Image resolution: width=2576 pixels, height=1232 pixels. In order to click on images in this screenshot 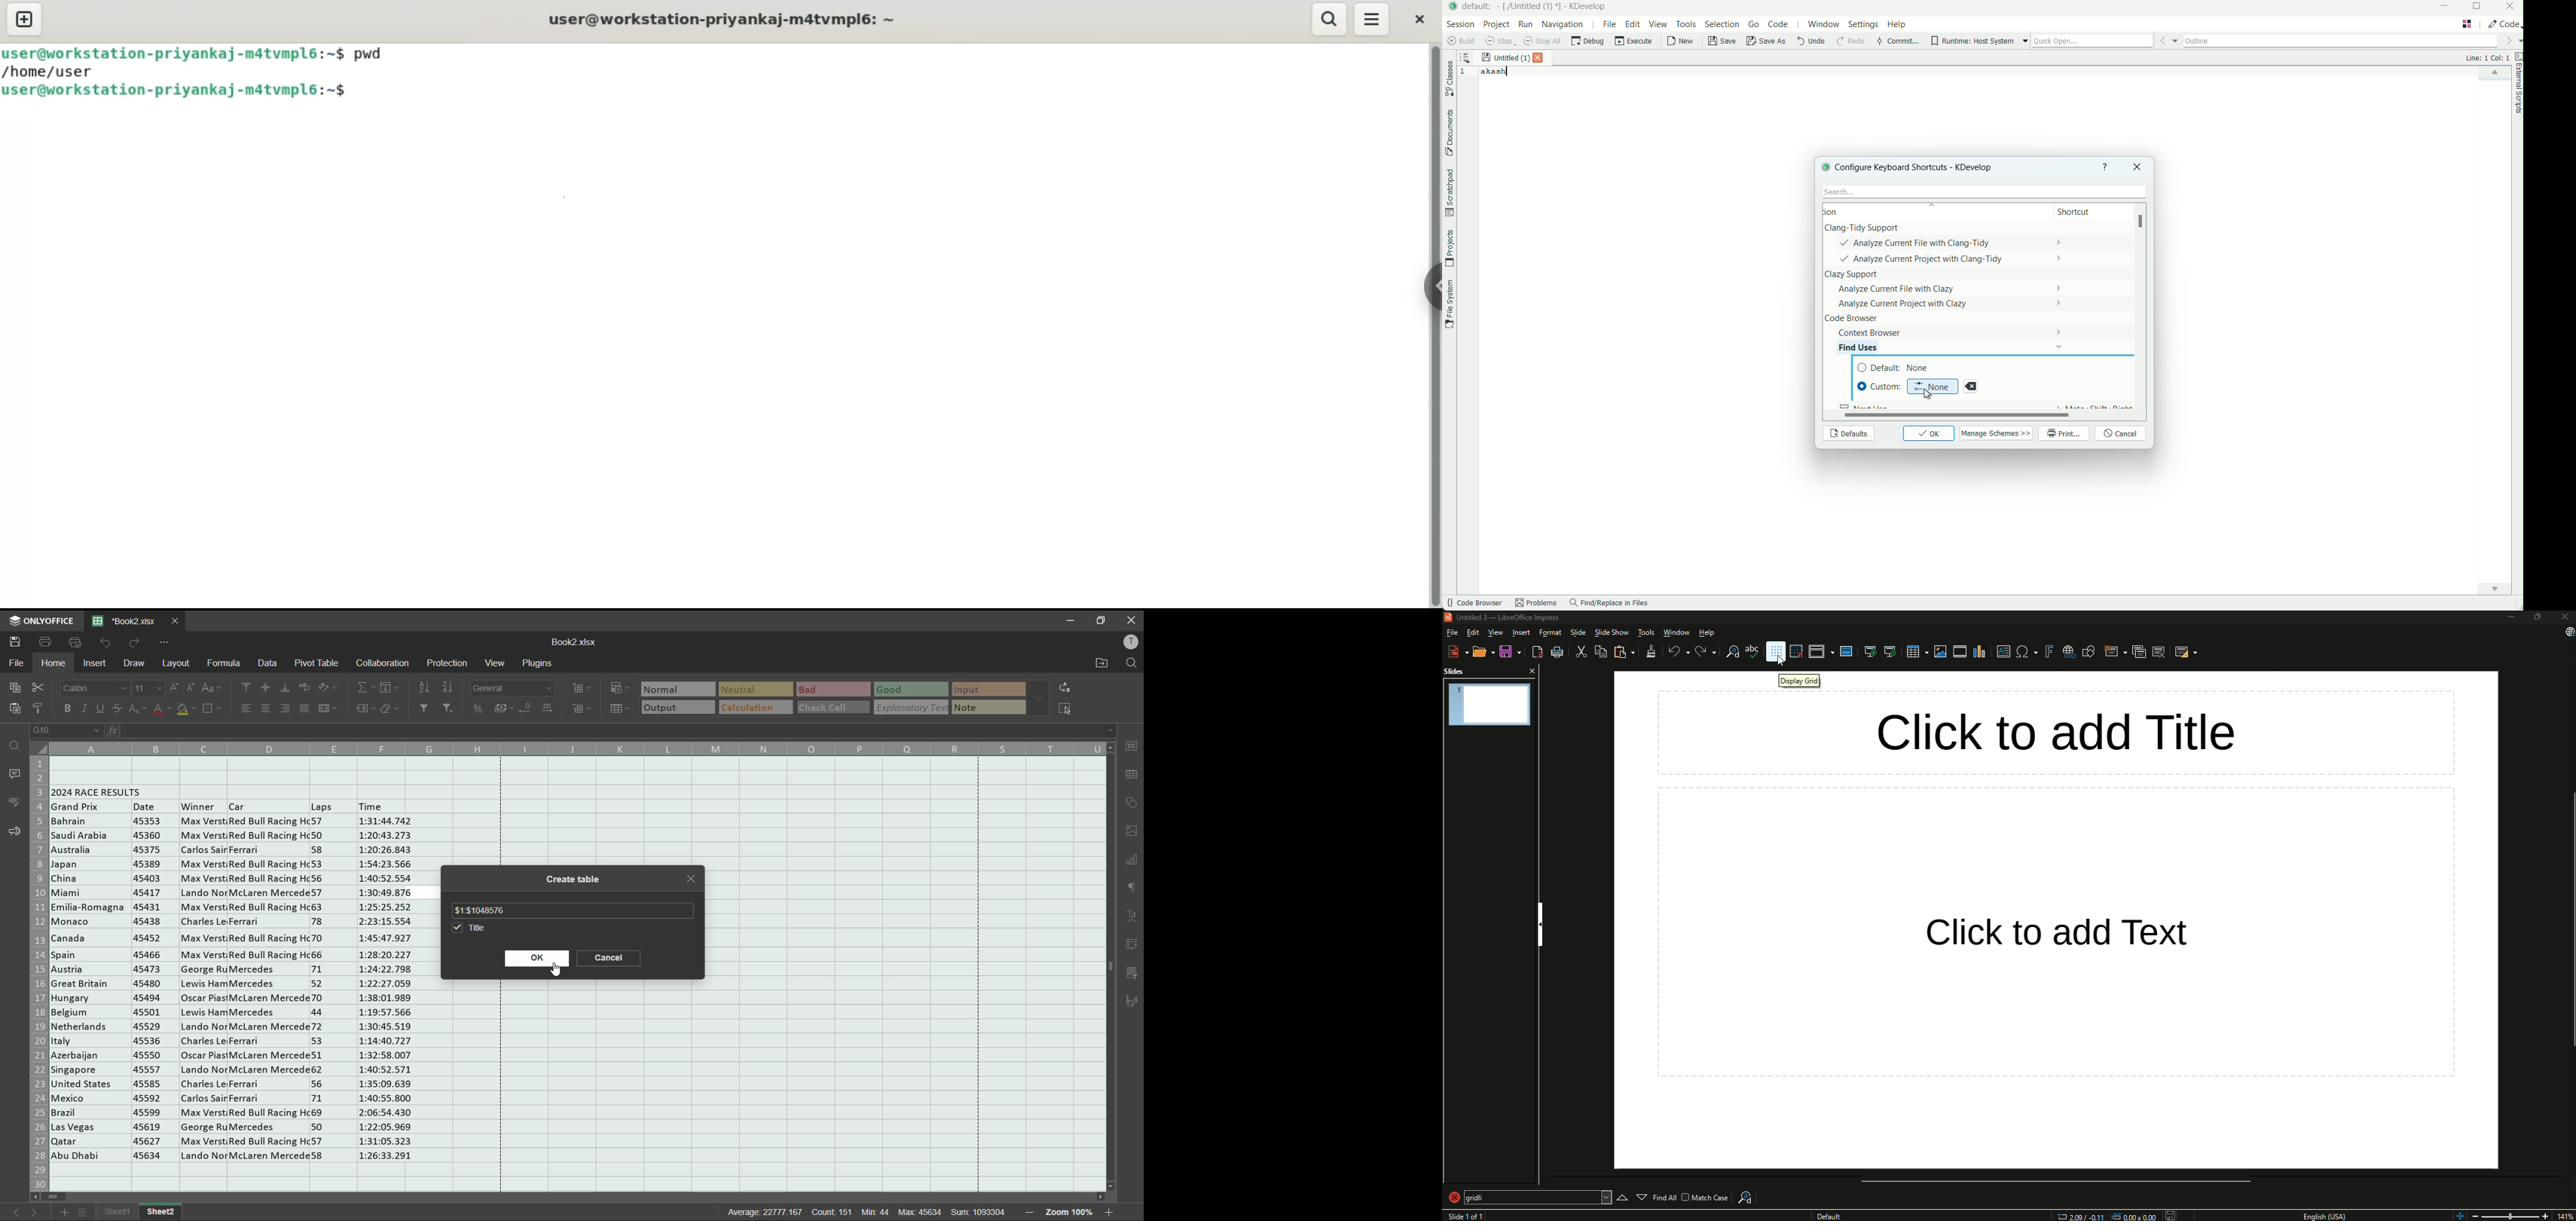, I will do `click(1132, 832)`.